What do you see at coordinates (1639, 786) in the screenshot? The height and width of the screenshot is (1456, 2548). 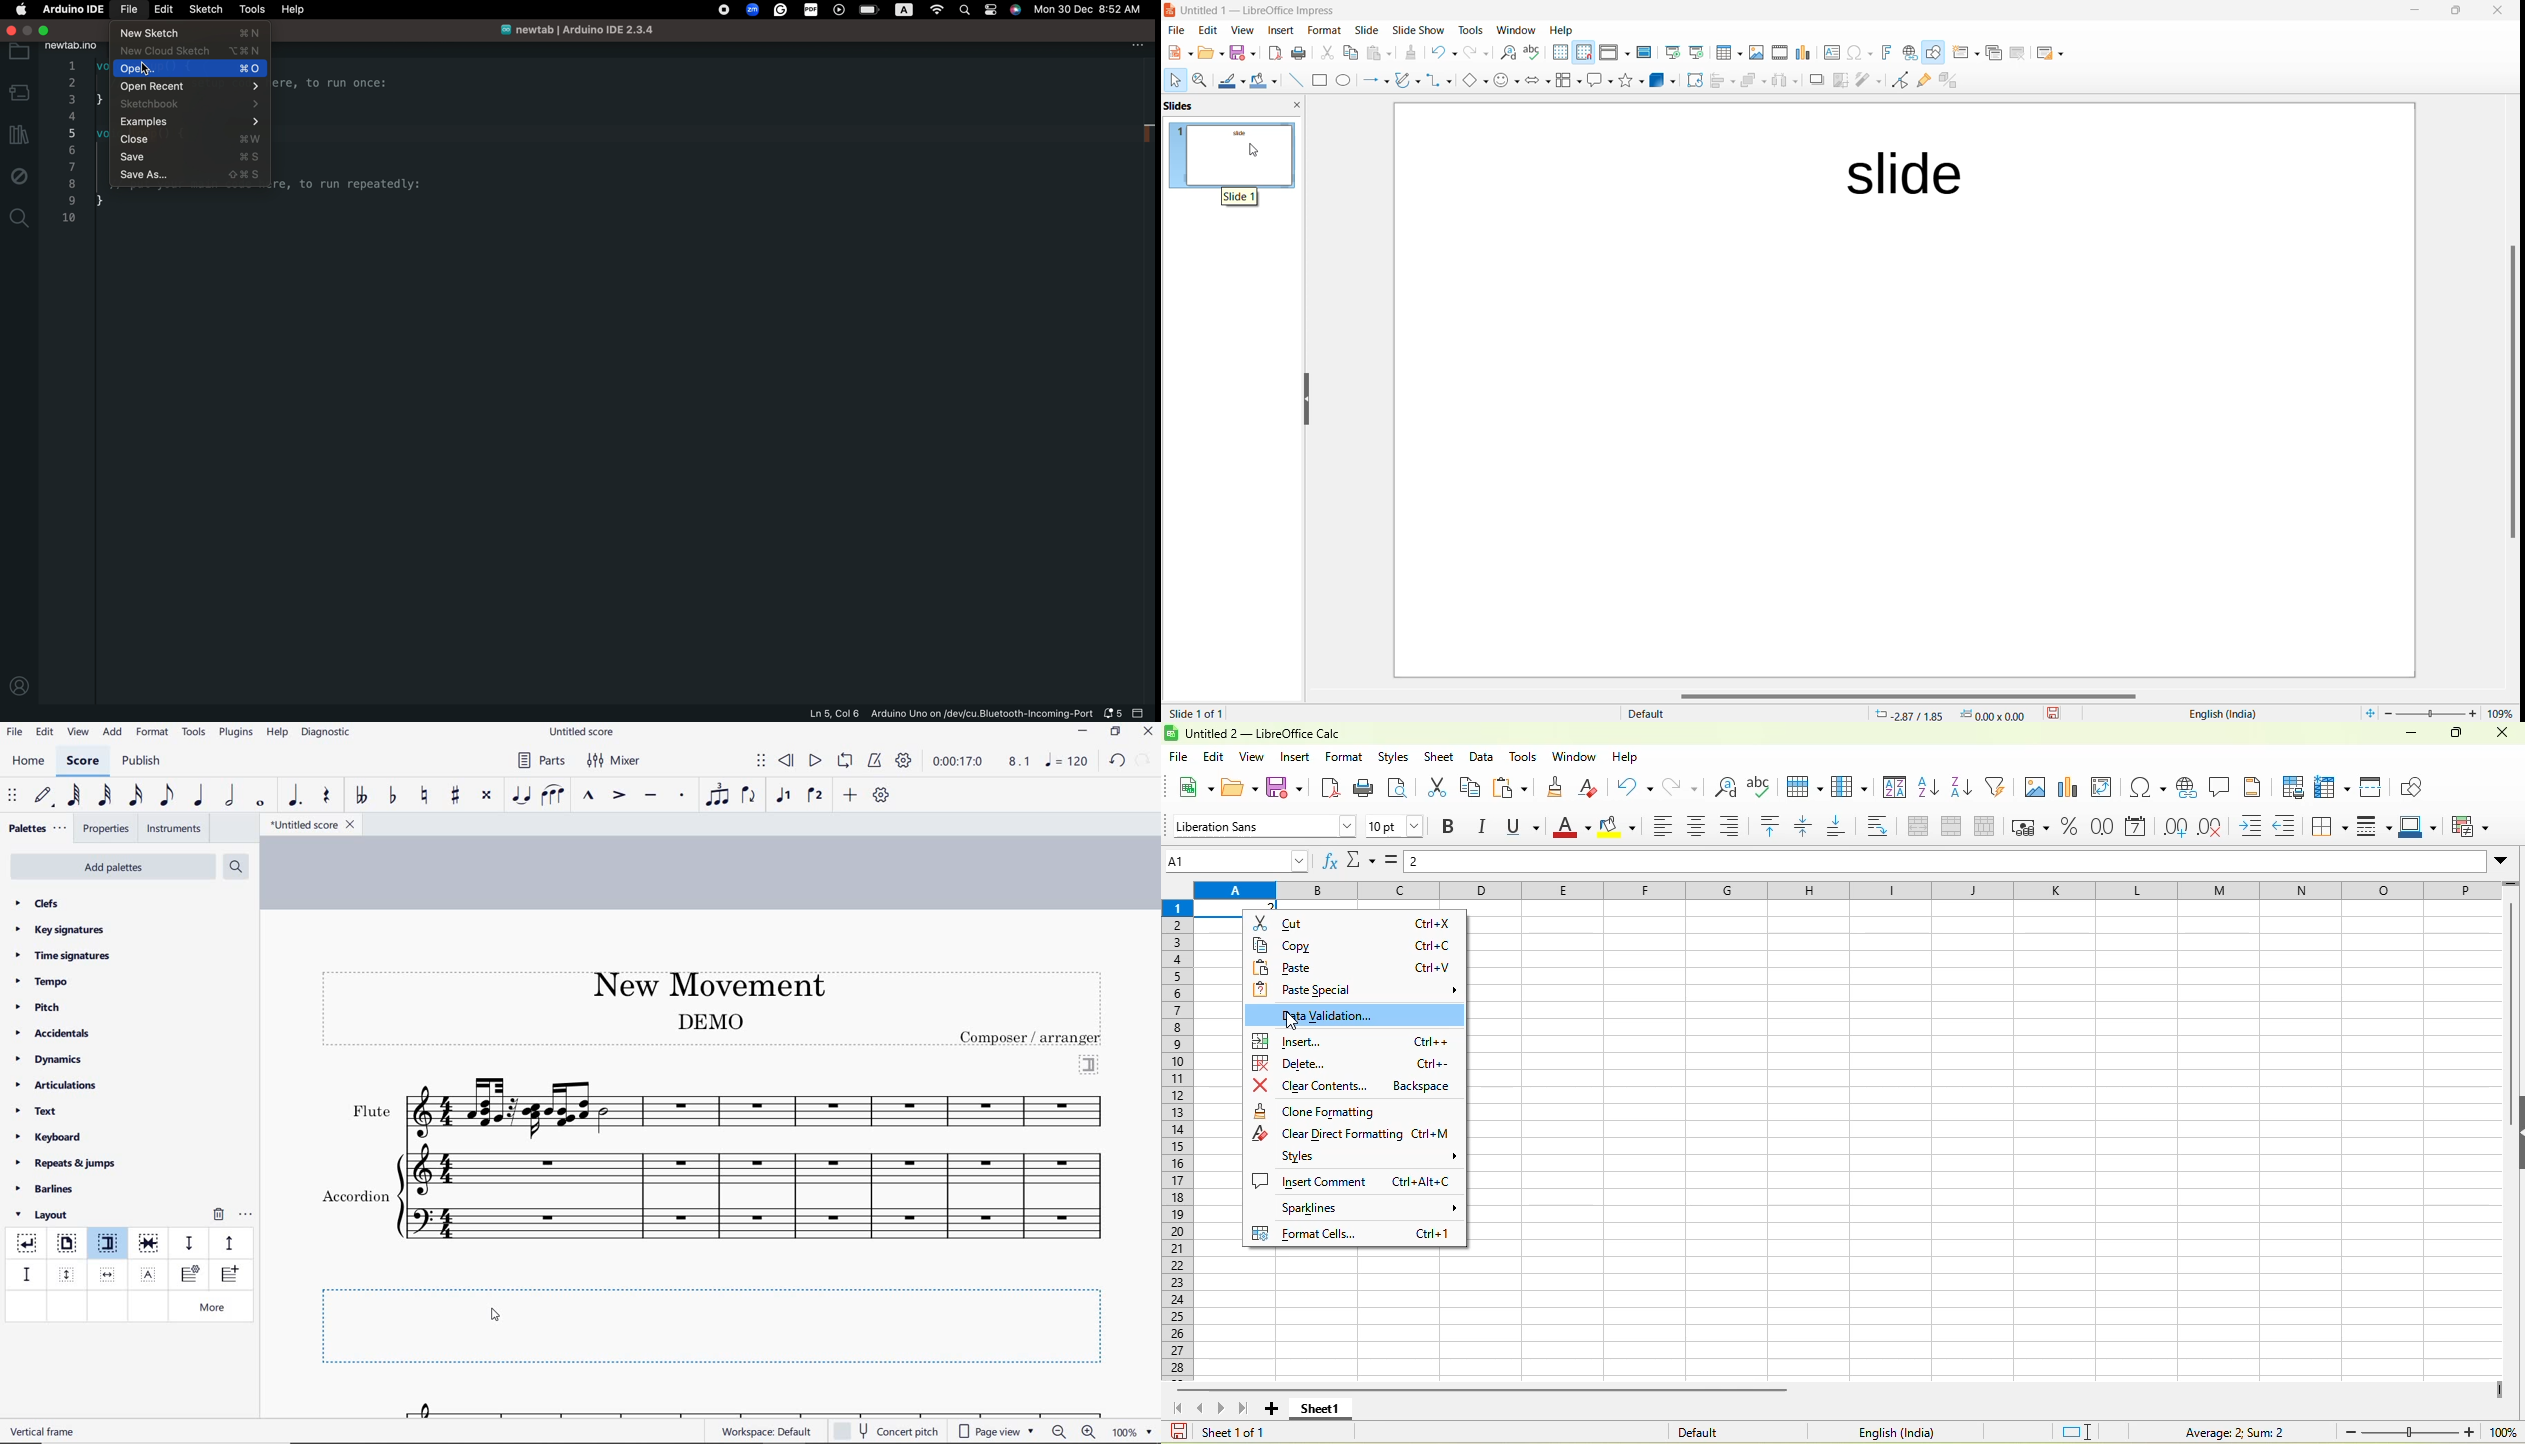 I see `undo` at bounding box center [1639, 786].